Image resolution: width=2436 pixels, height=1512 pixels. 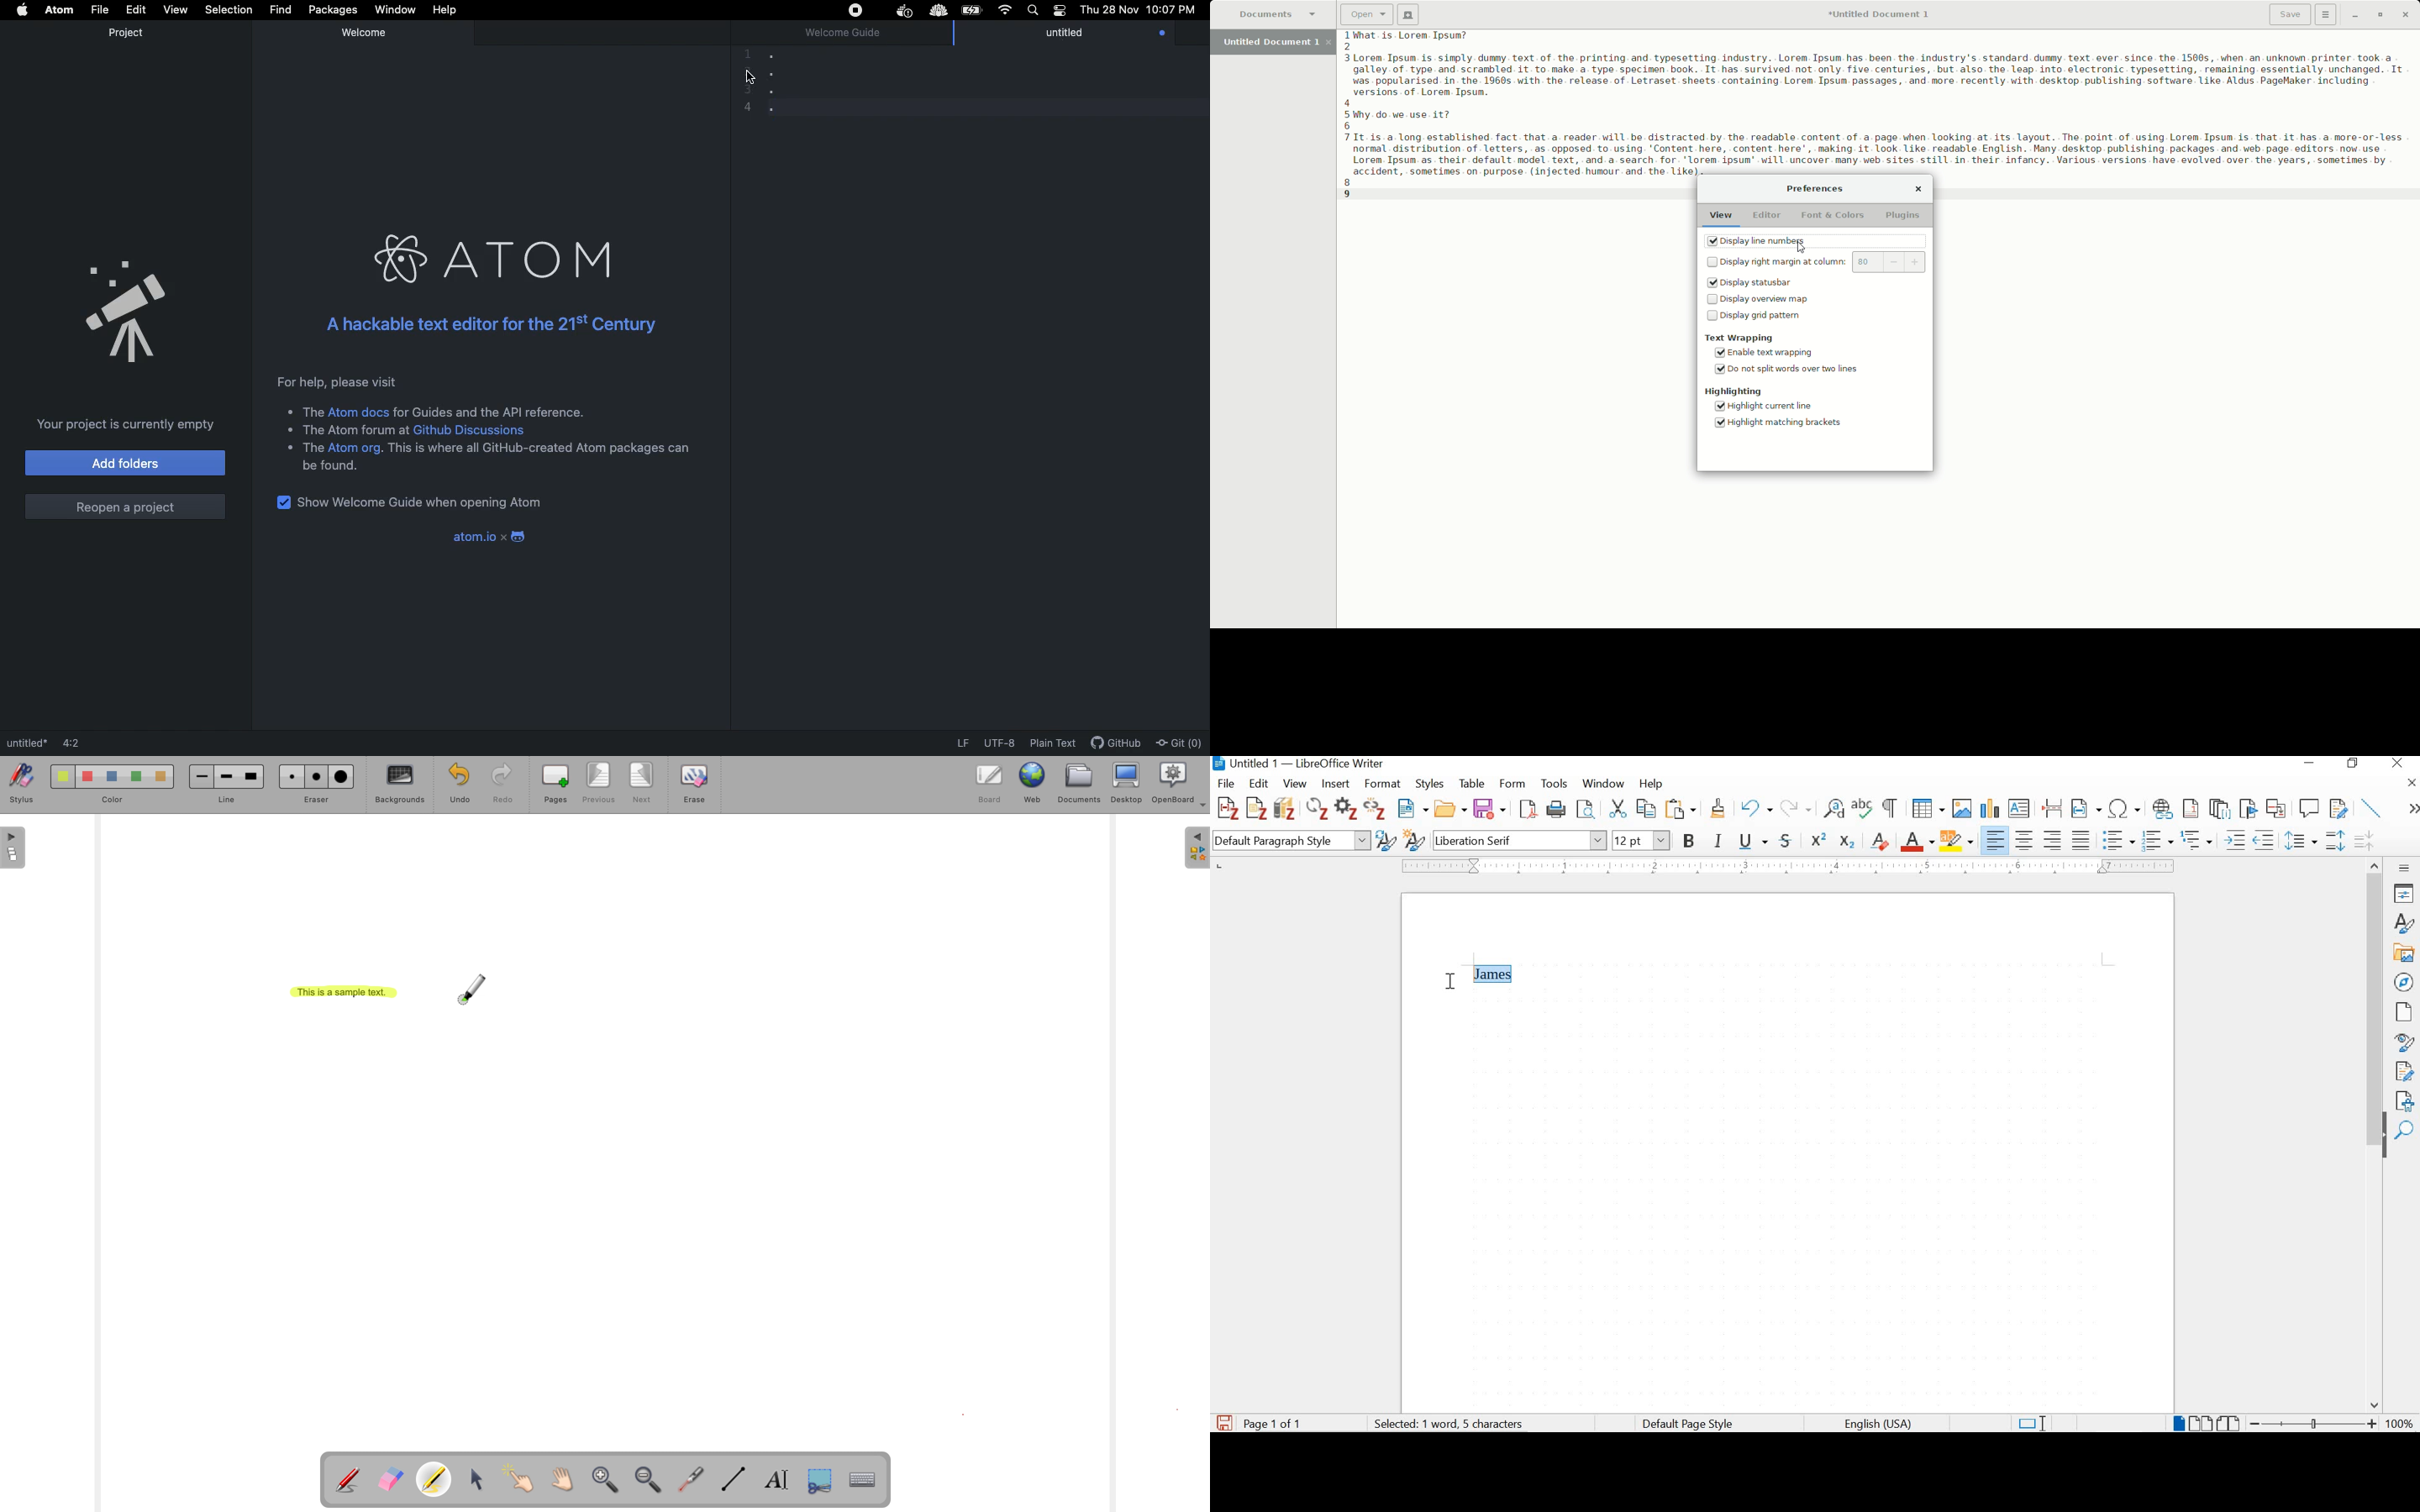 What do you see at coordinates (1996, 840) in the screenshot?
I see `align left` at bounding box center [1996, 840].